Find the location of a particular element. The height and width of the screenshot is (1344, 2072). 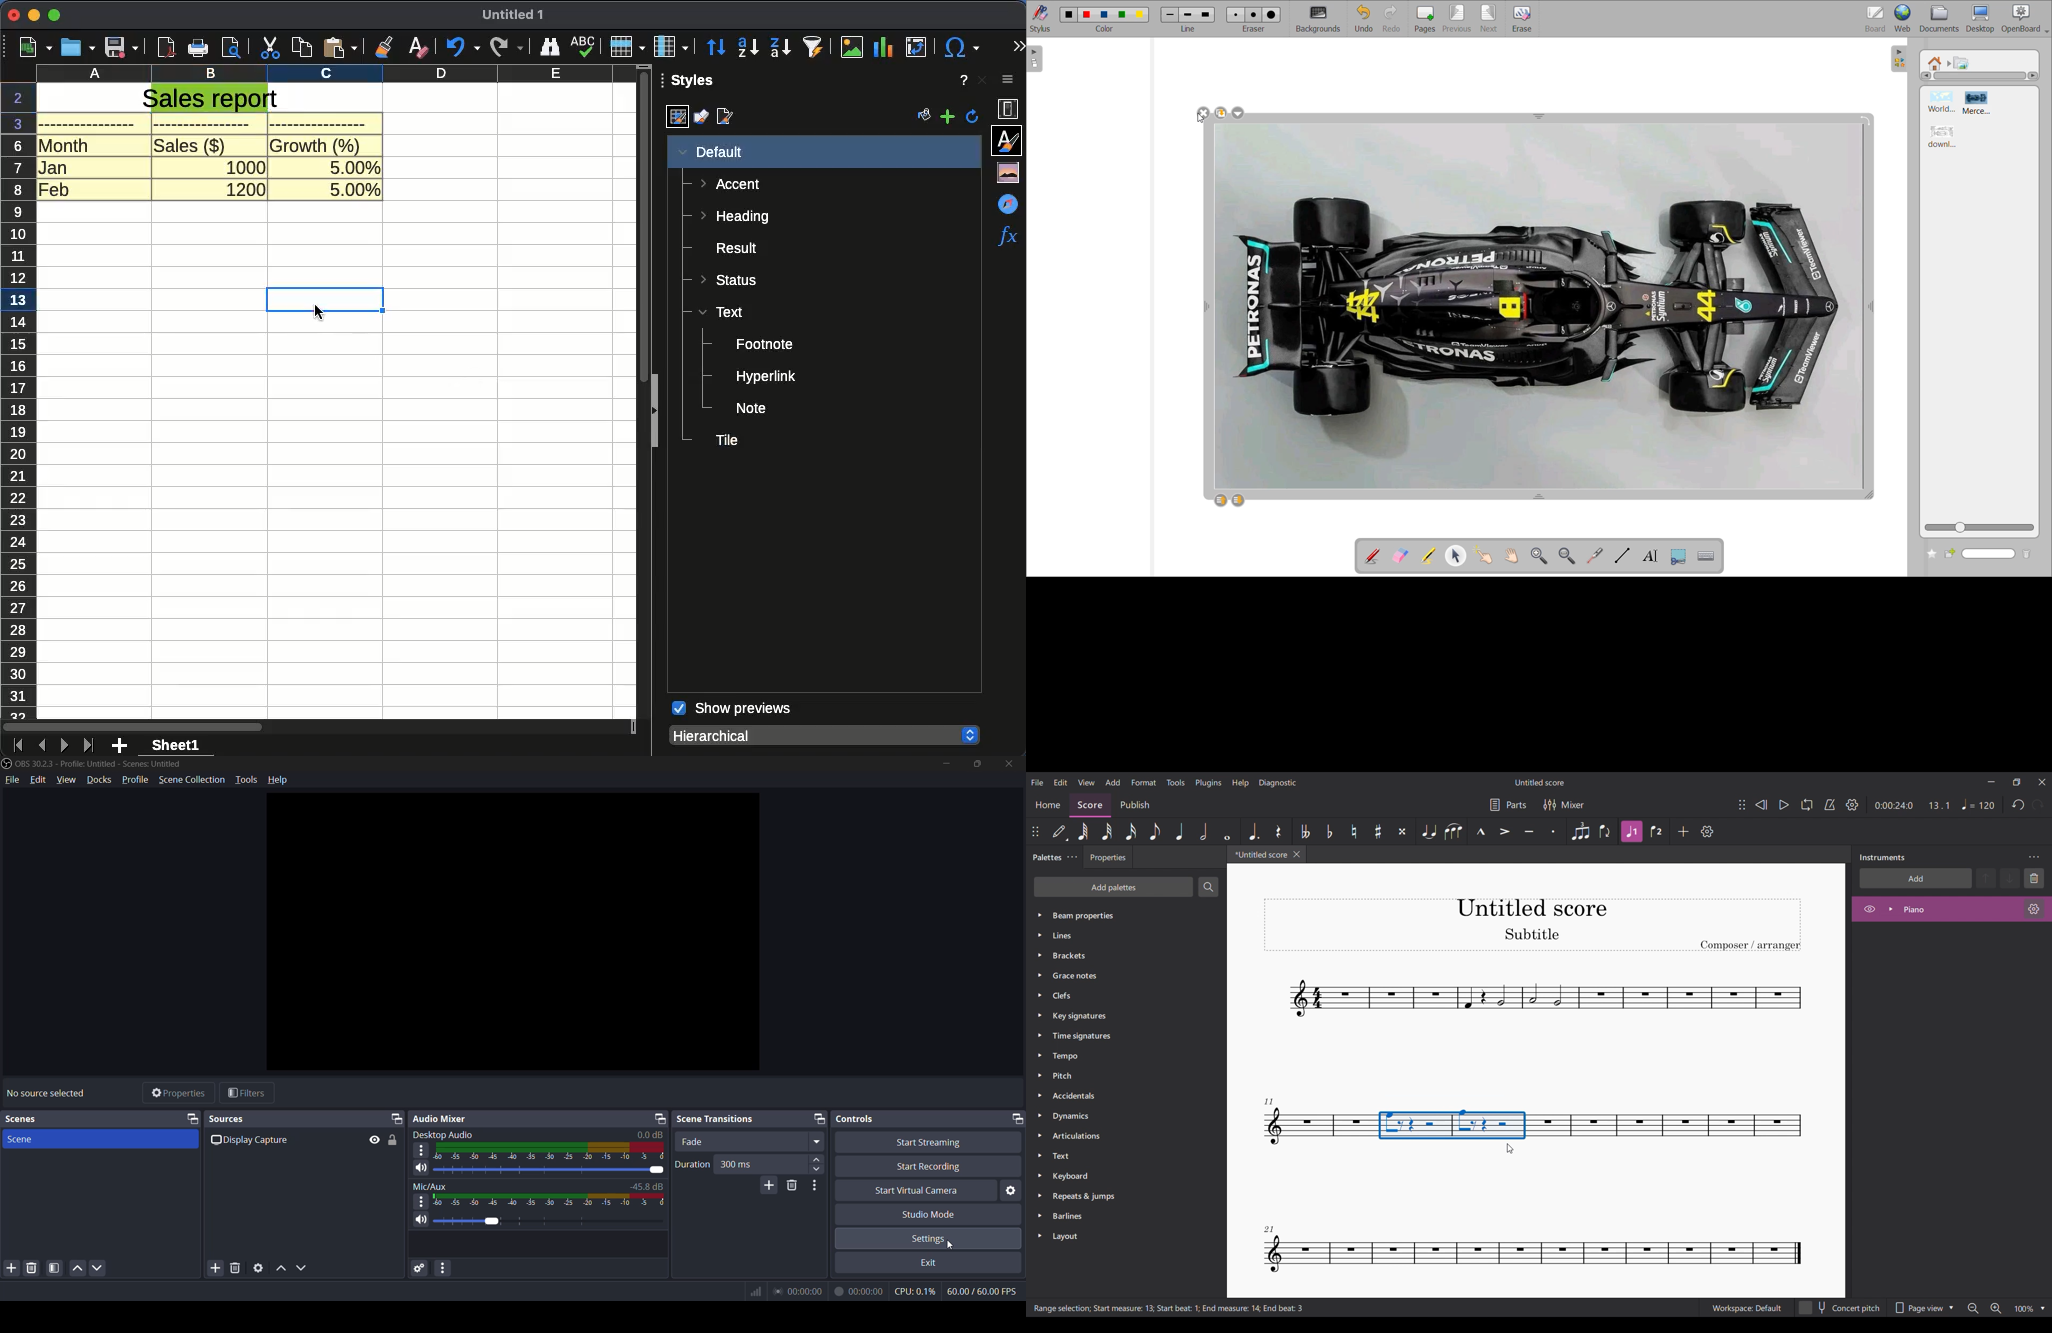

maximize is located at coordinates (977, 764).